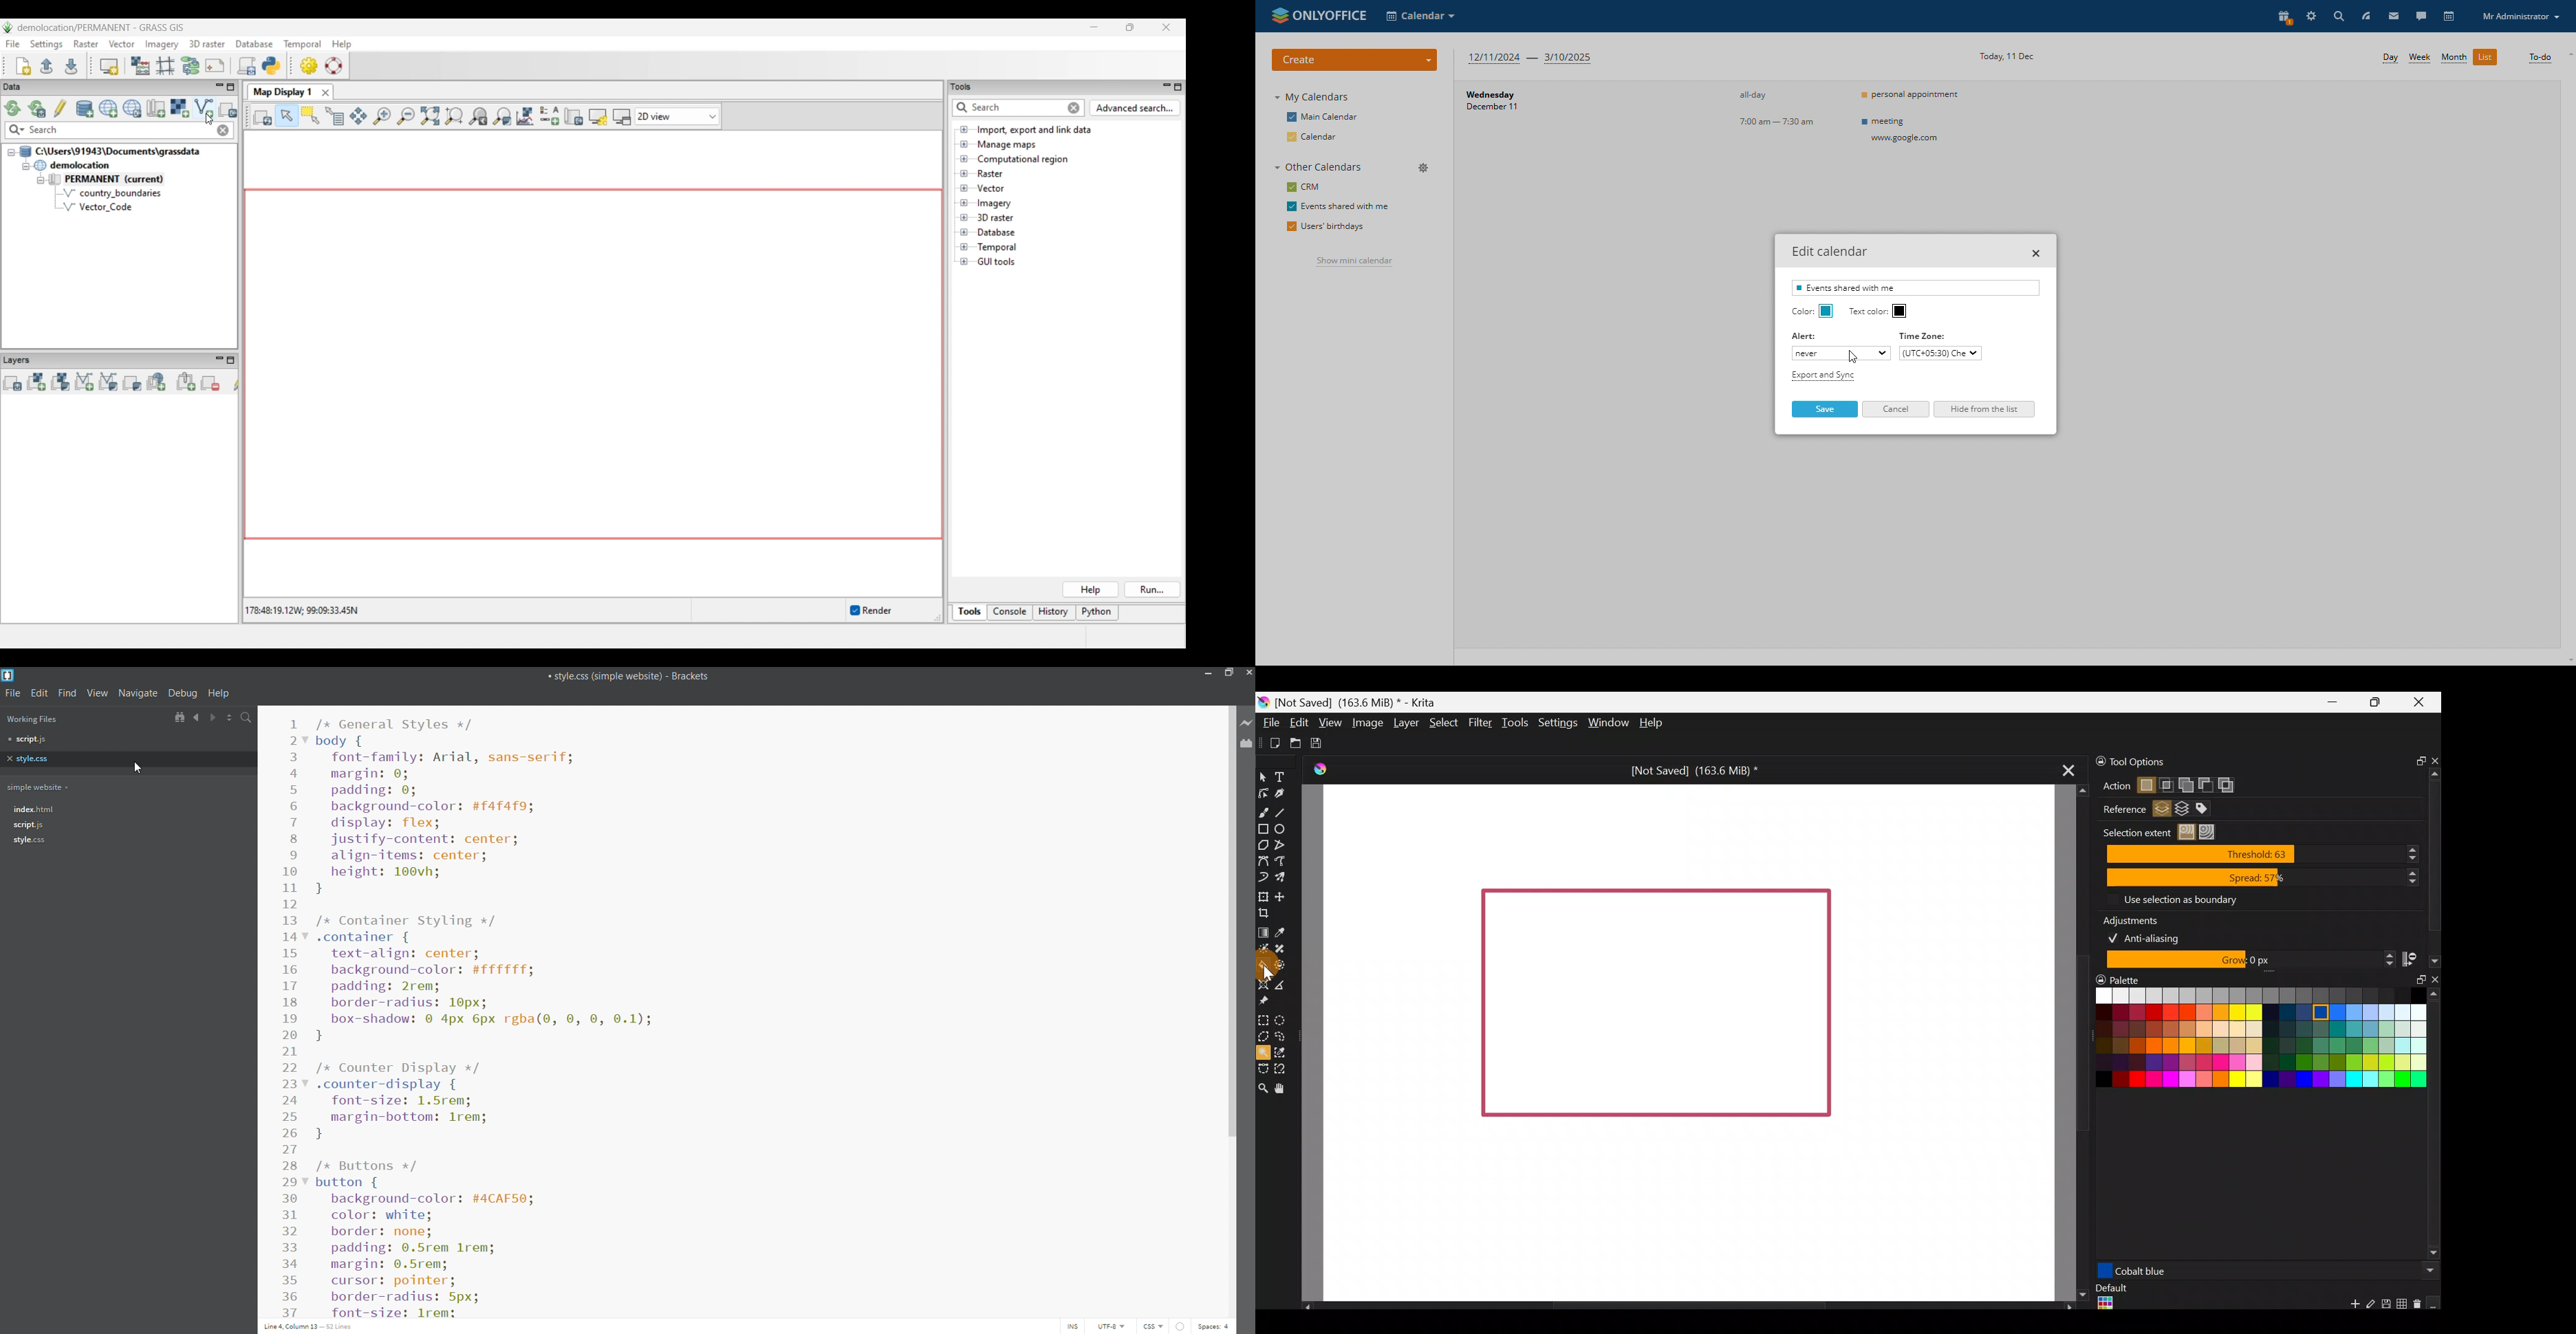 Image resolution: width=2576 pixels, height=1344 pixels. What do you see at coordinates (68, 694) in the screenshot?
I see `find` at bounding box center [68, 694].